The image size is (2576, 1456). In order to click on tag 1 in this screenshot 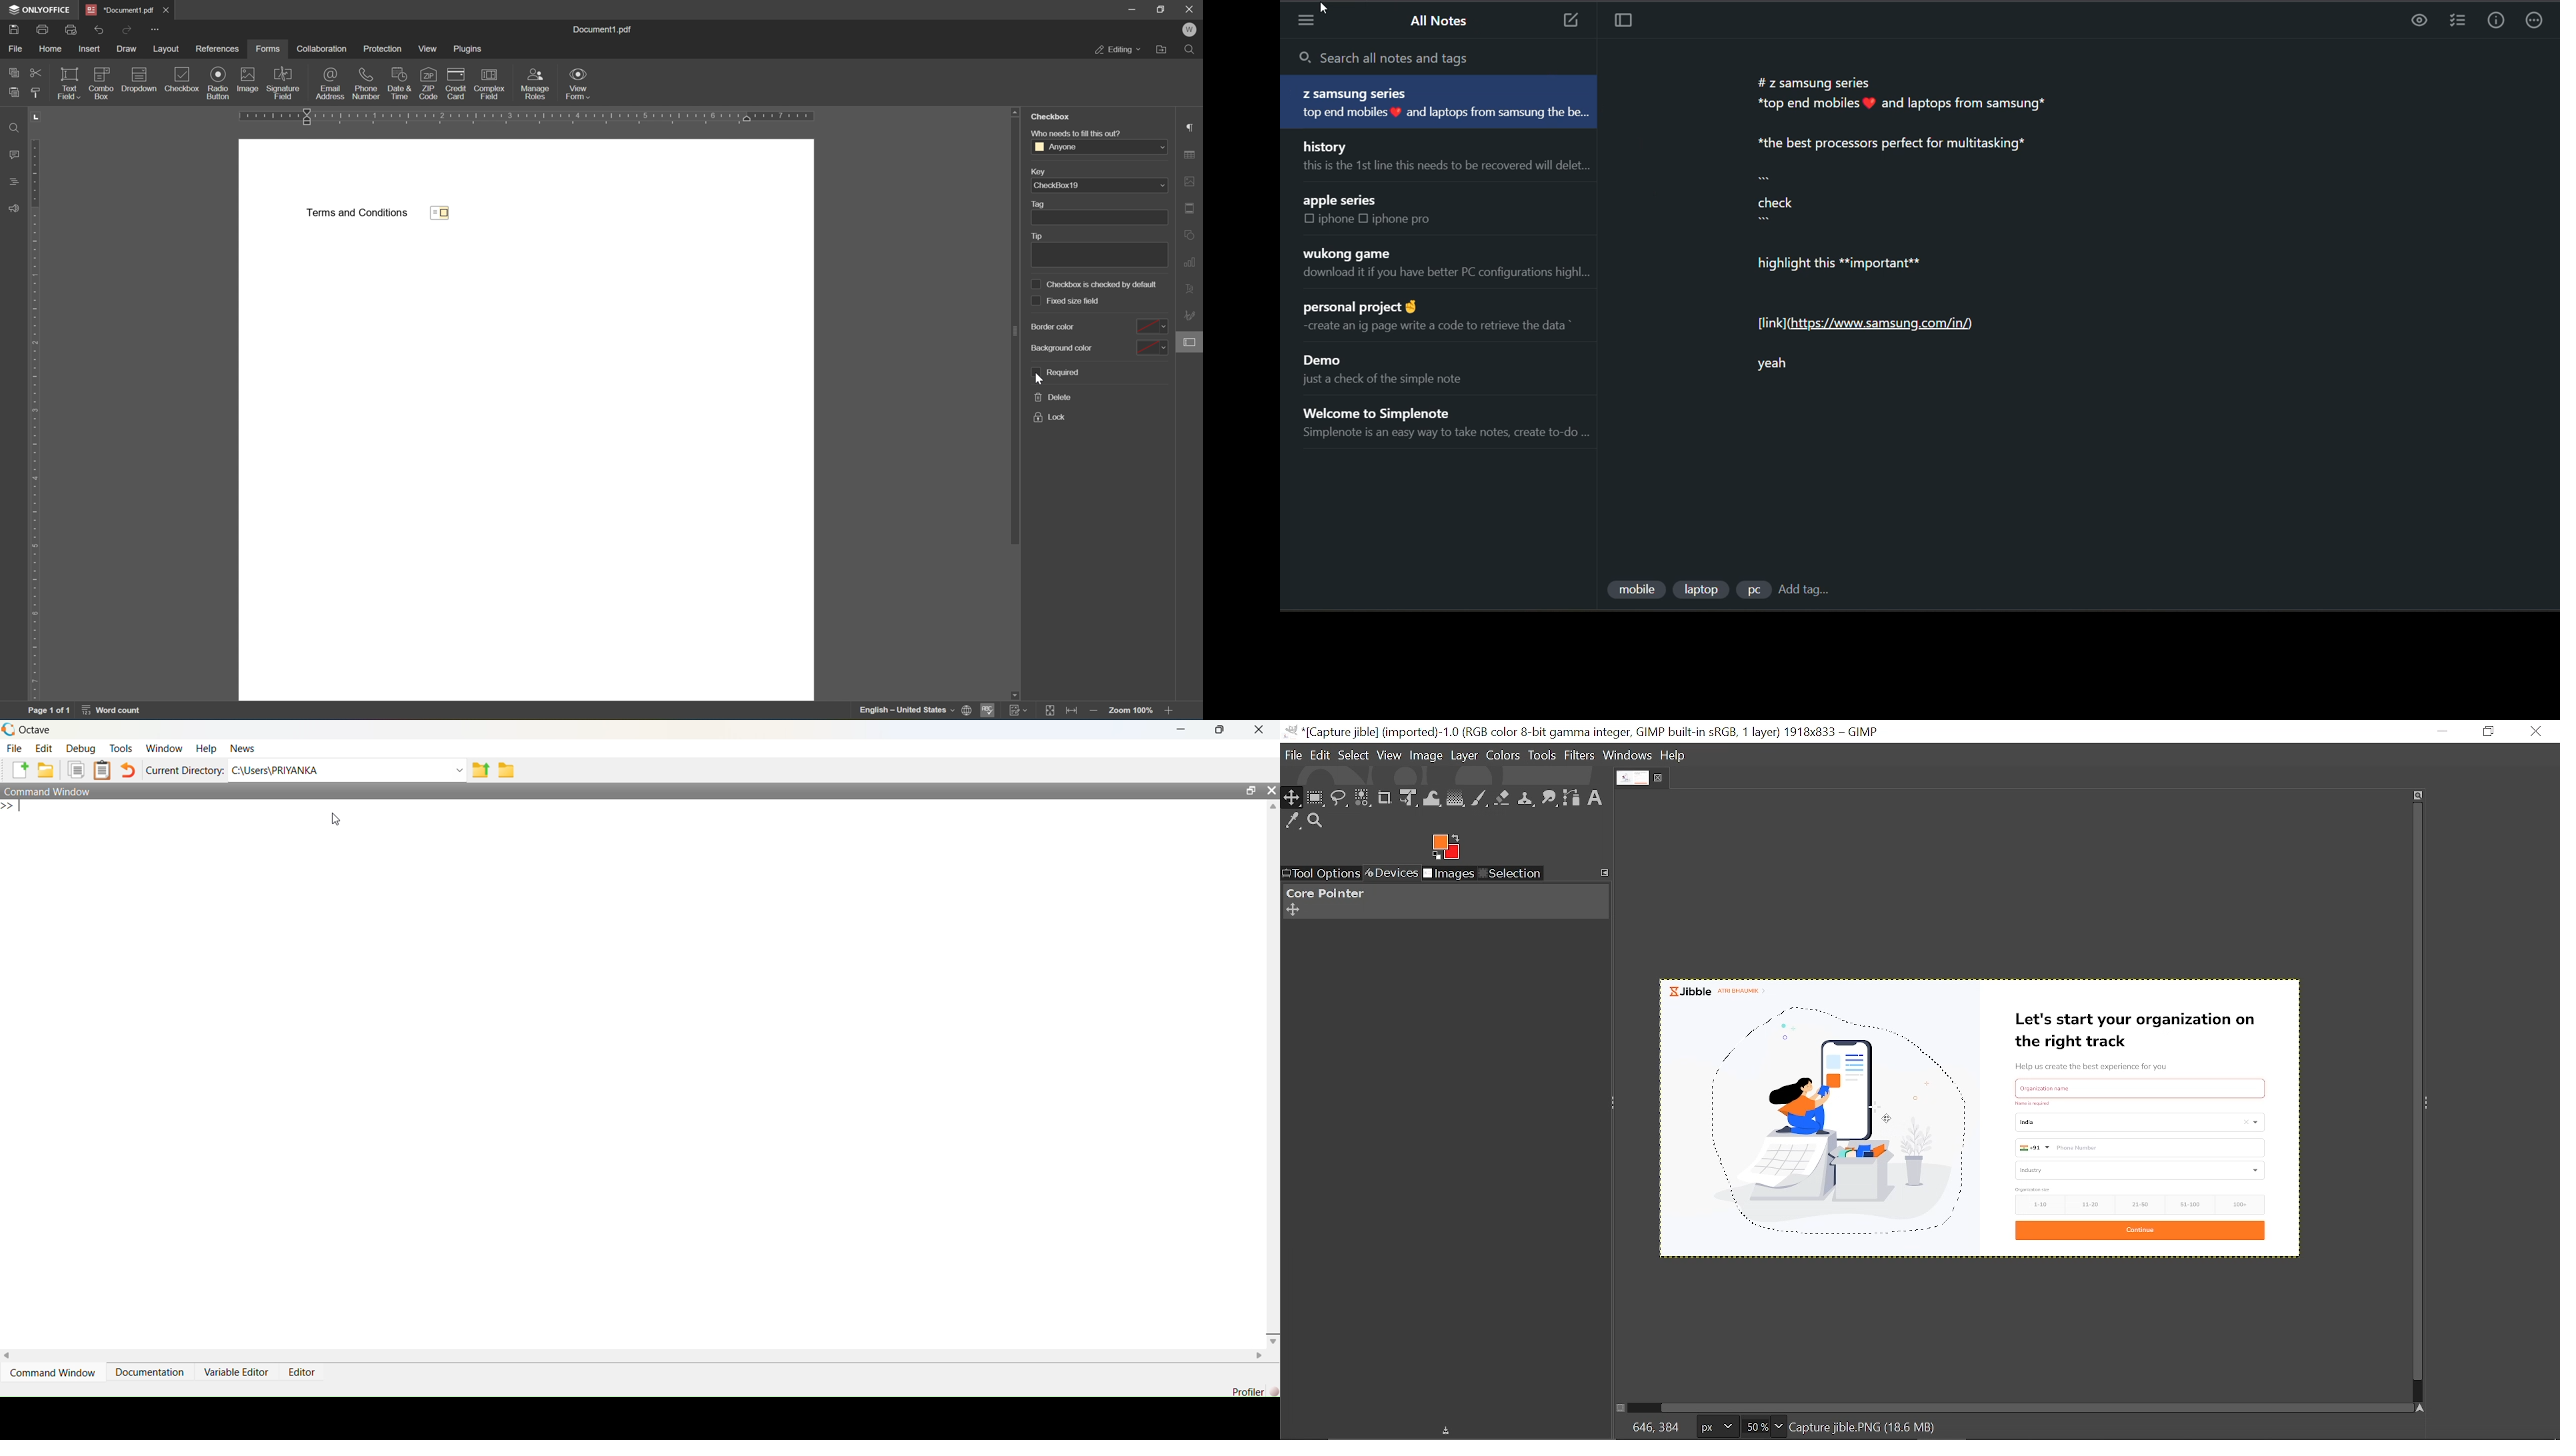, I will do `click(1636, 587)`.